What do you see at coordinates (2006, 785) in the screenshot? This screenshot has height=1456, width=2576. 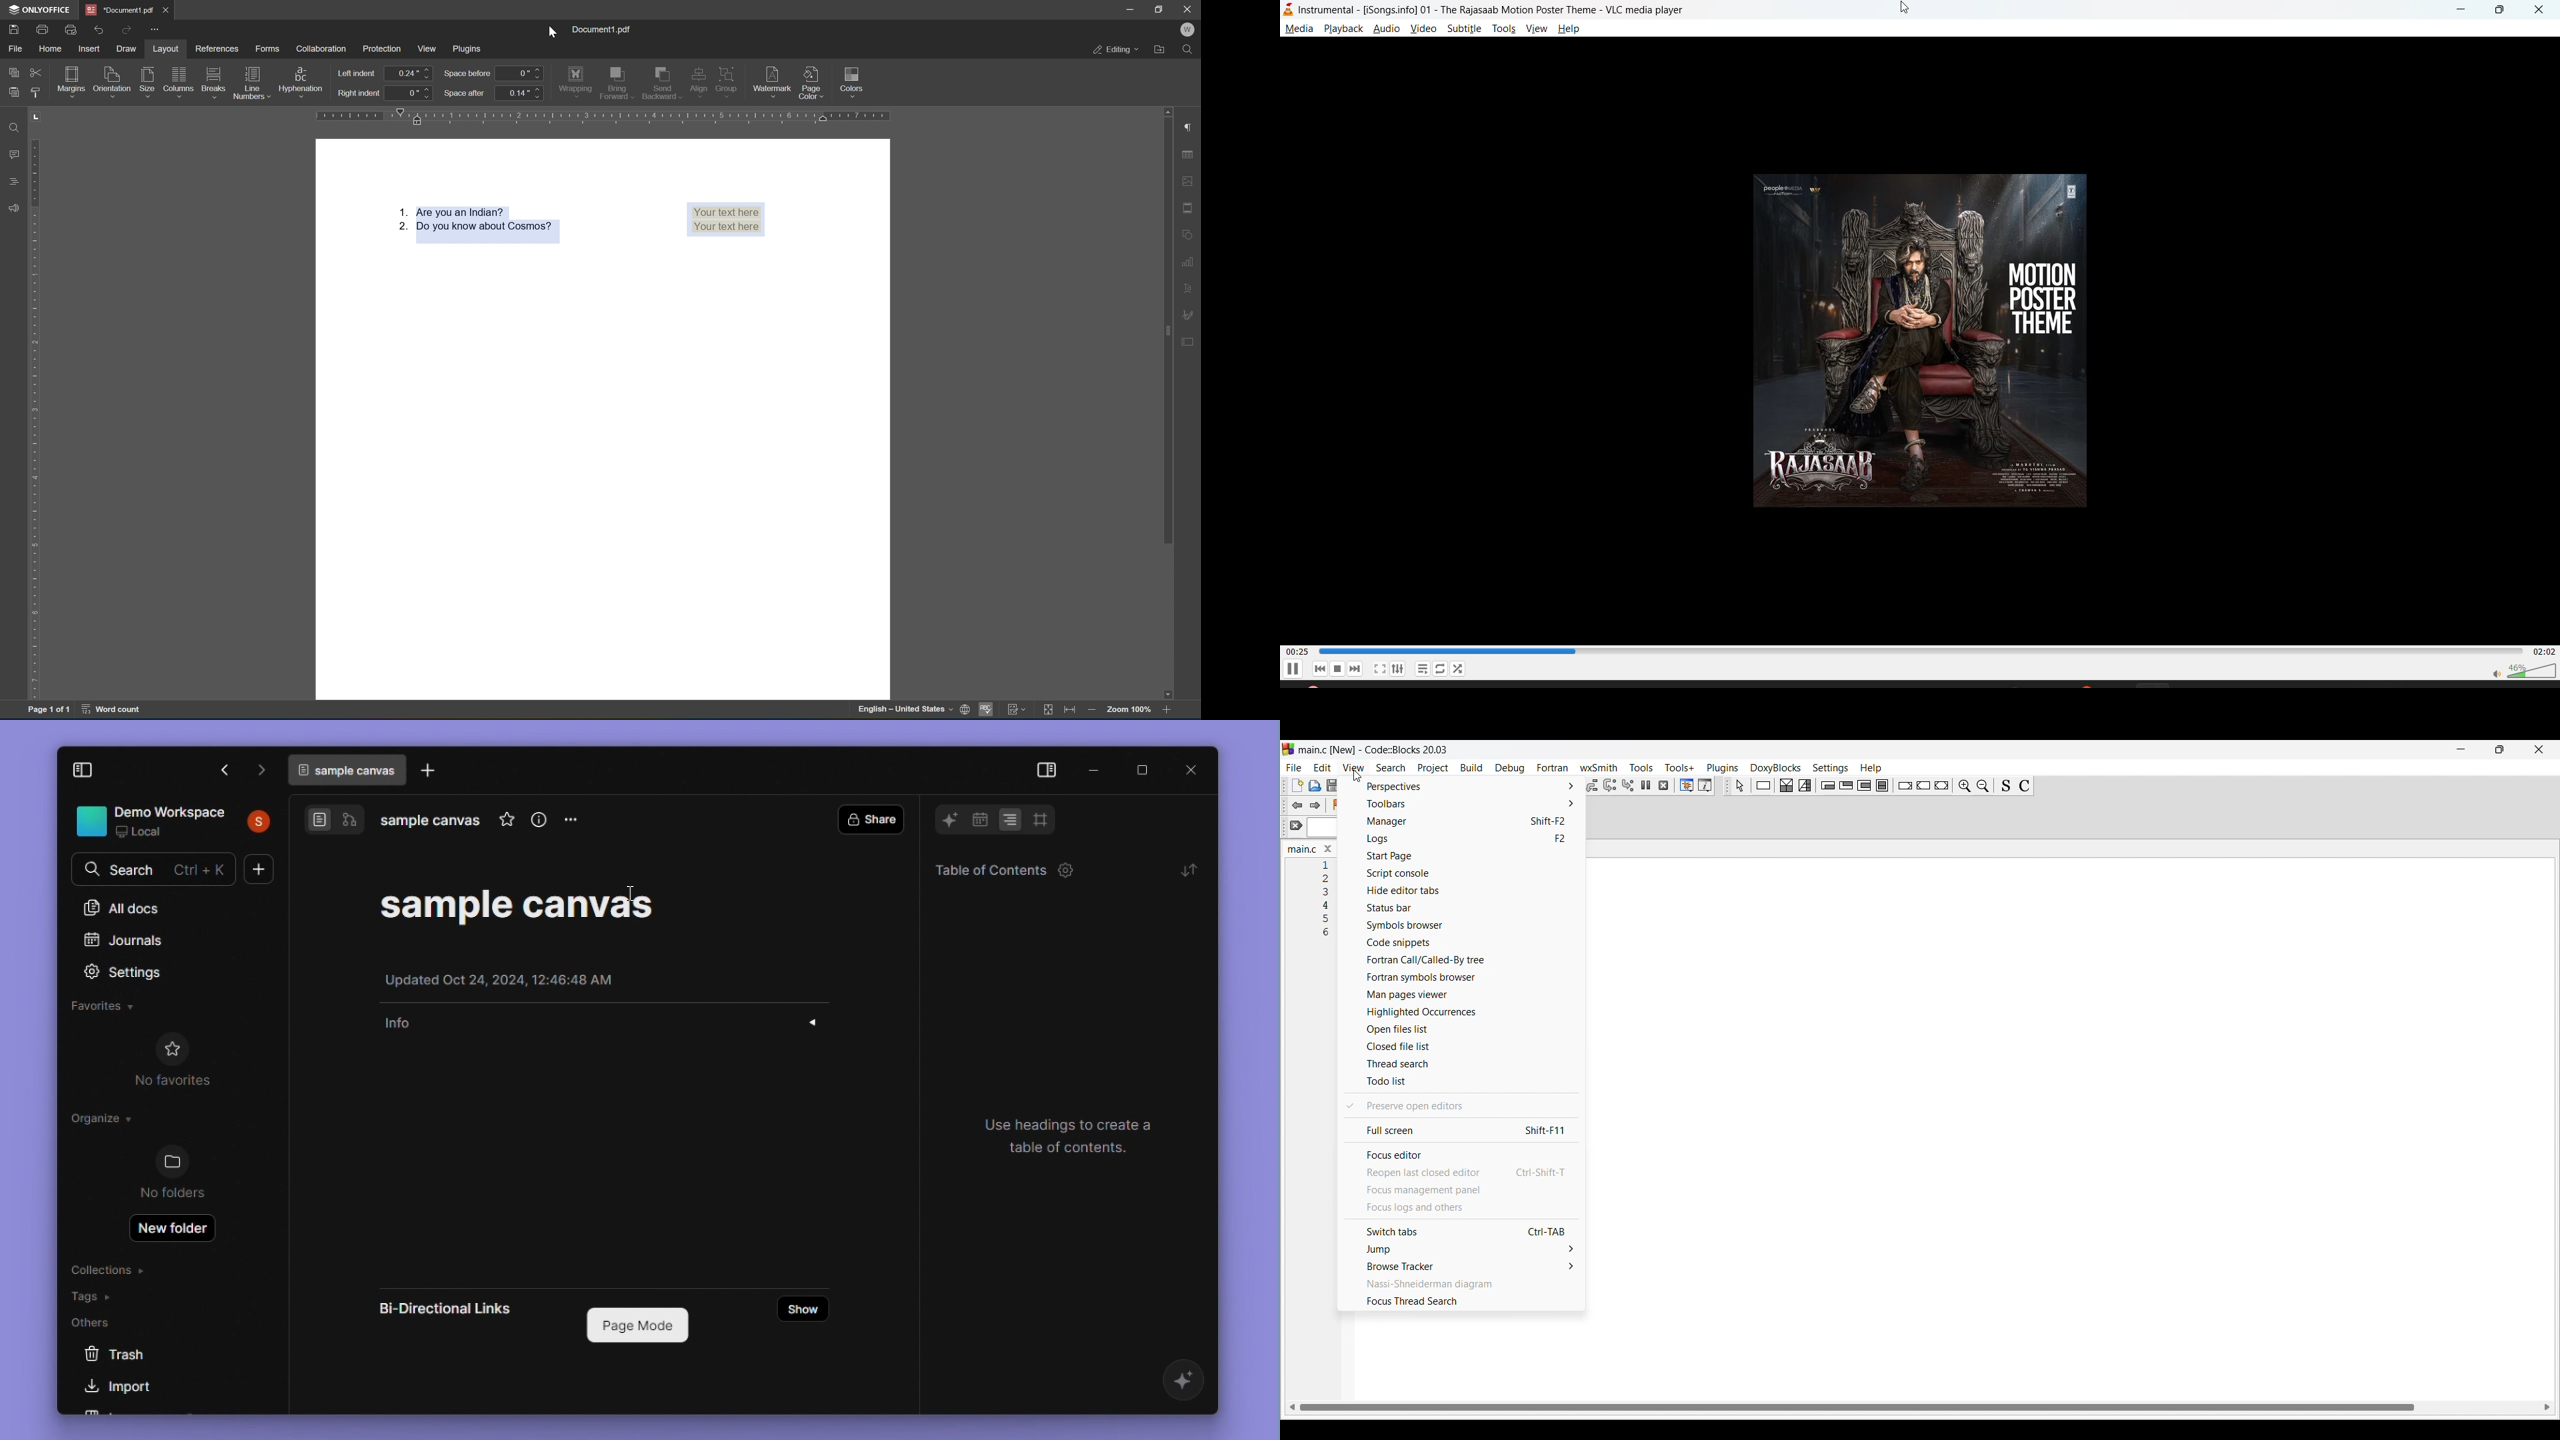 I see `Toggle source` at bounding box center [2006, 785].